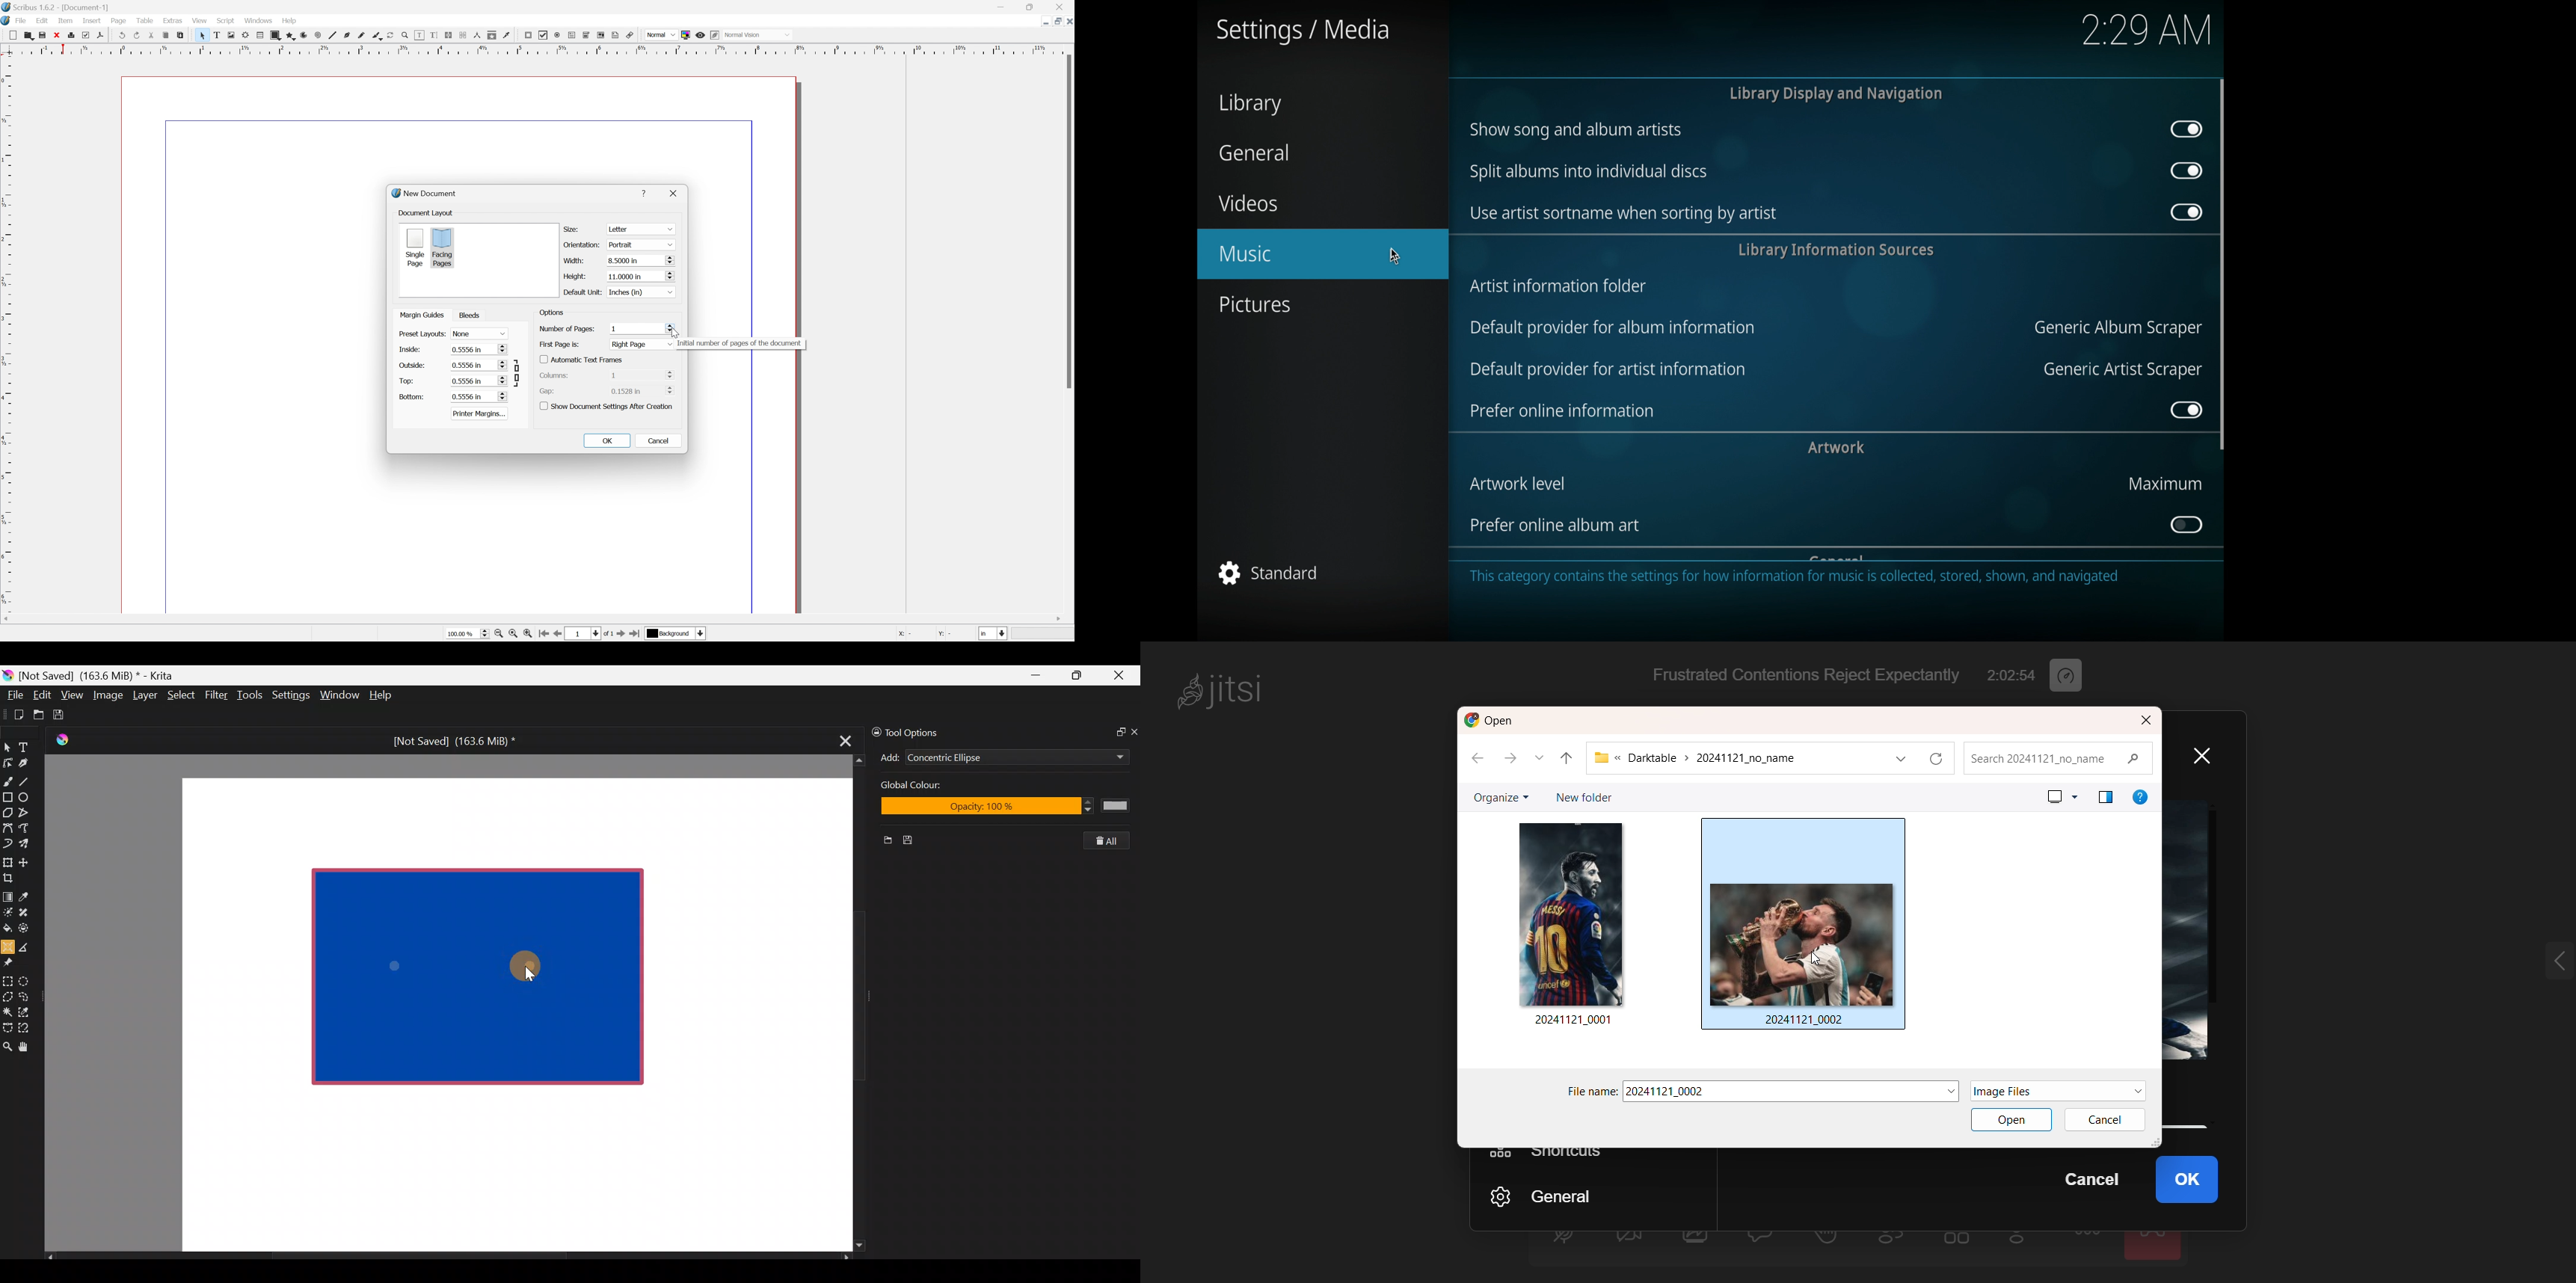 This screenshot has height=1288, width=2576. What do you see at coordinates (427, 194) in the screenshot?
I see `new document` at bounding box center [427, 194].